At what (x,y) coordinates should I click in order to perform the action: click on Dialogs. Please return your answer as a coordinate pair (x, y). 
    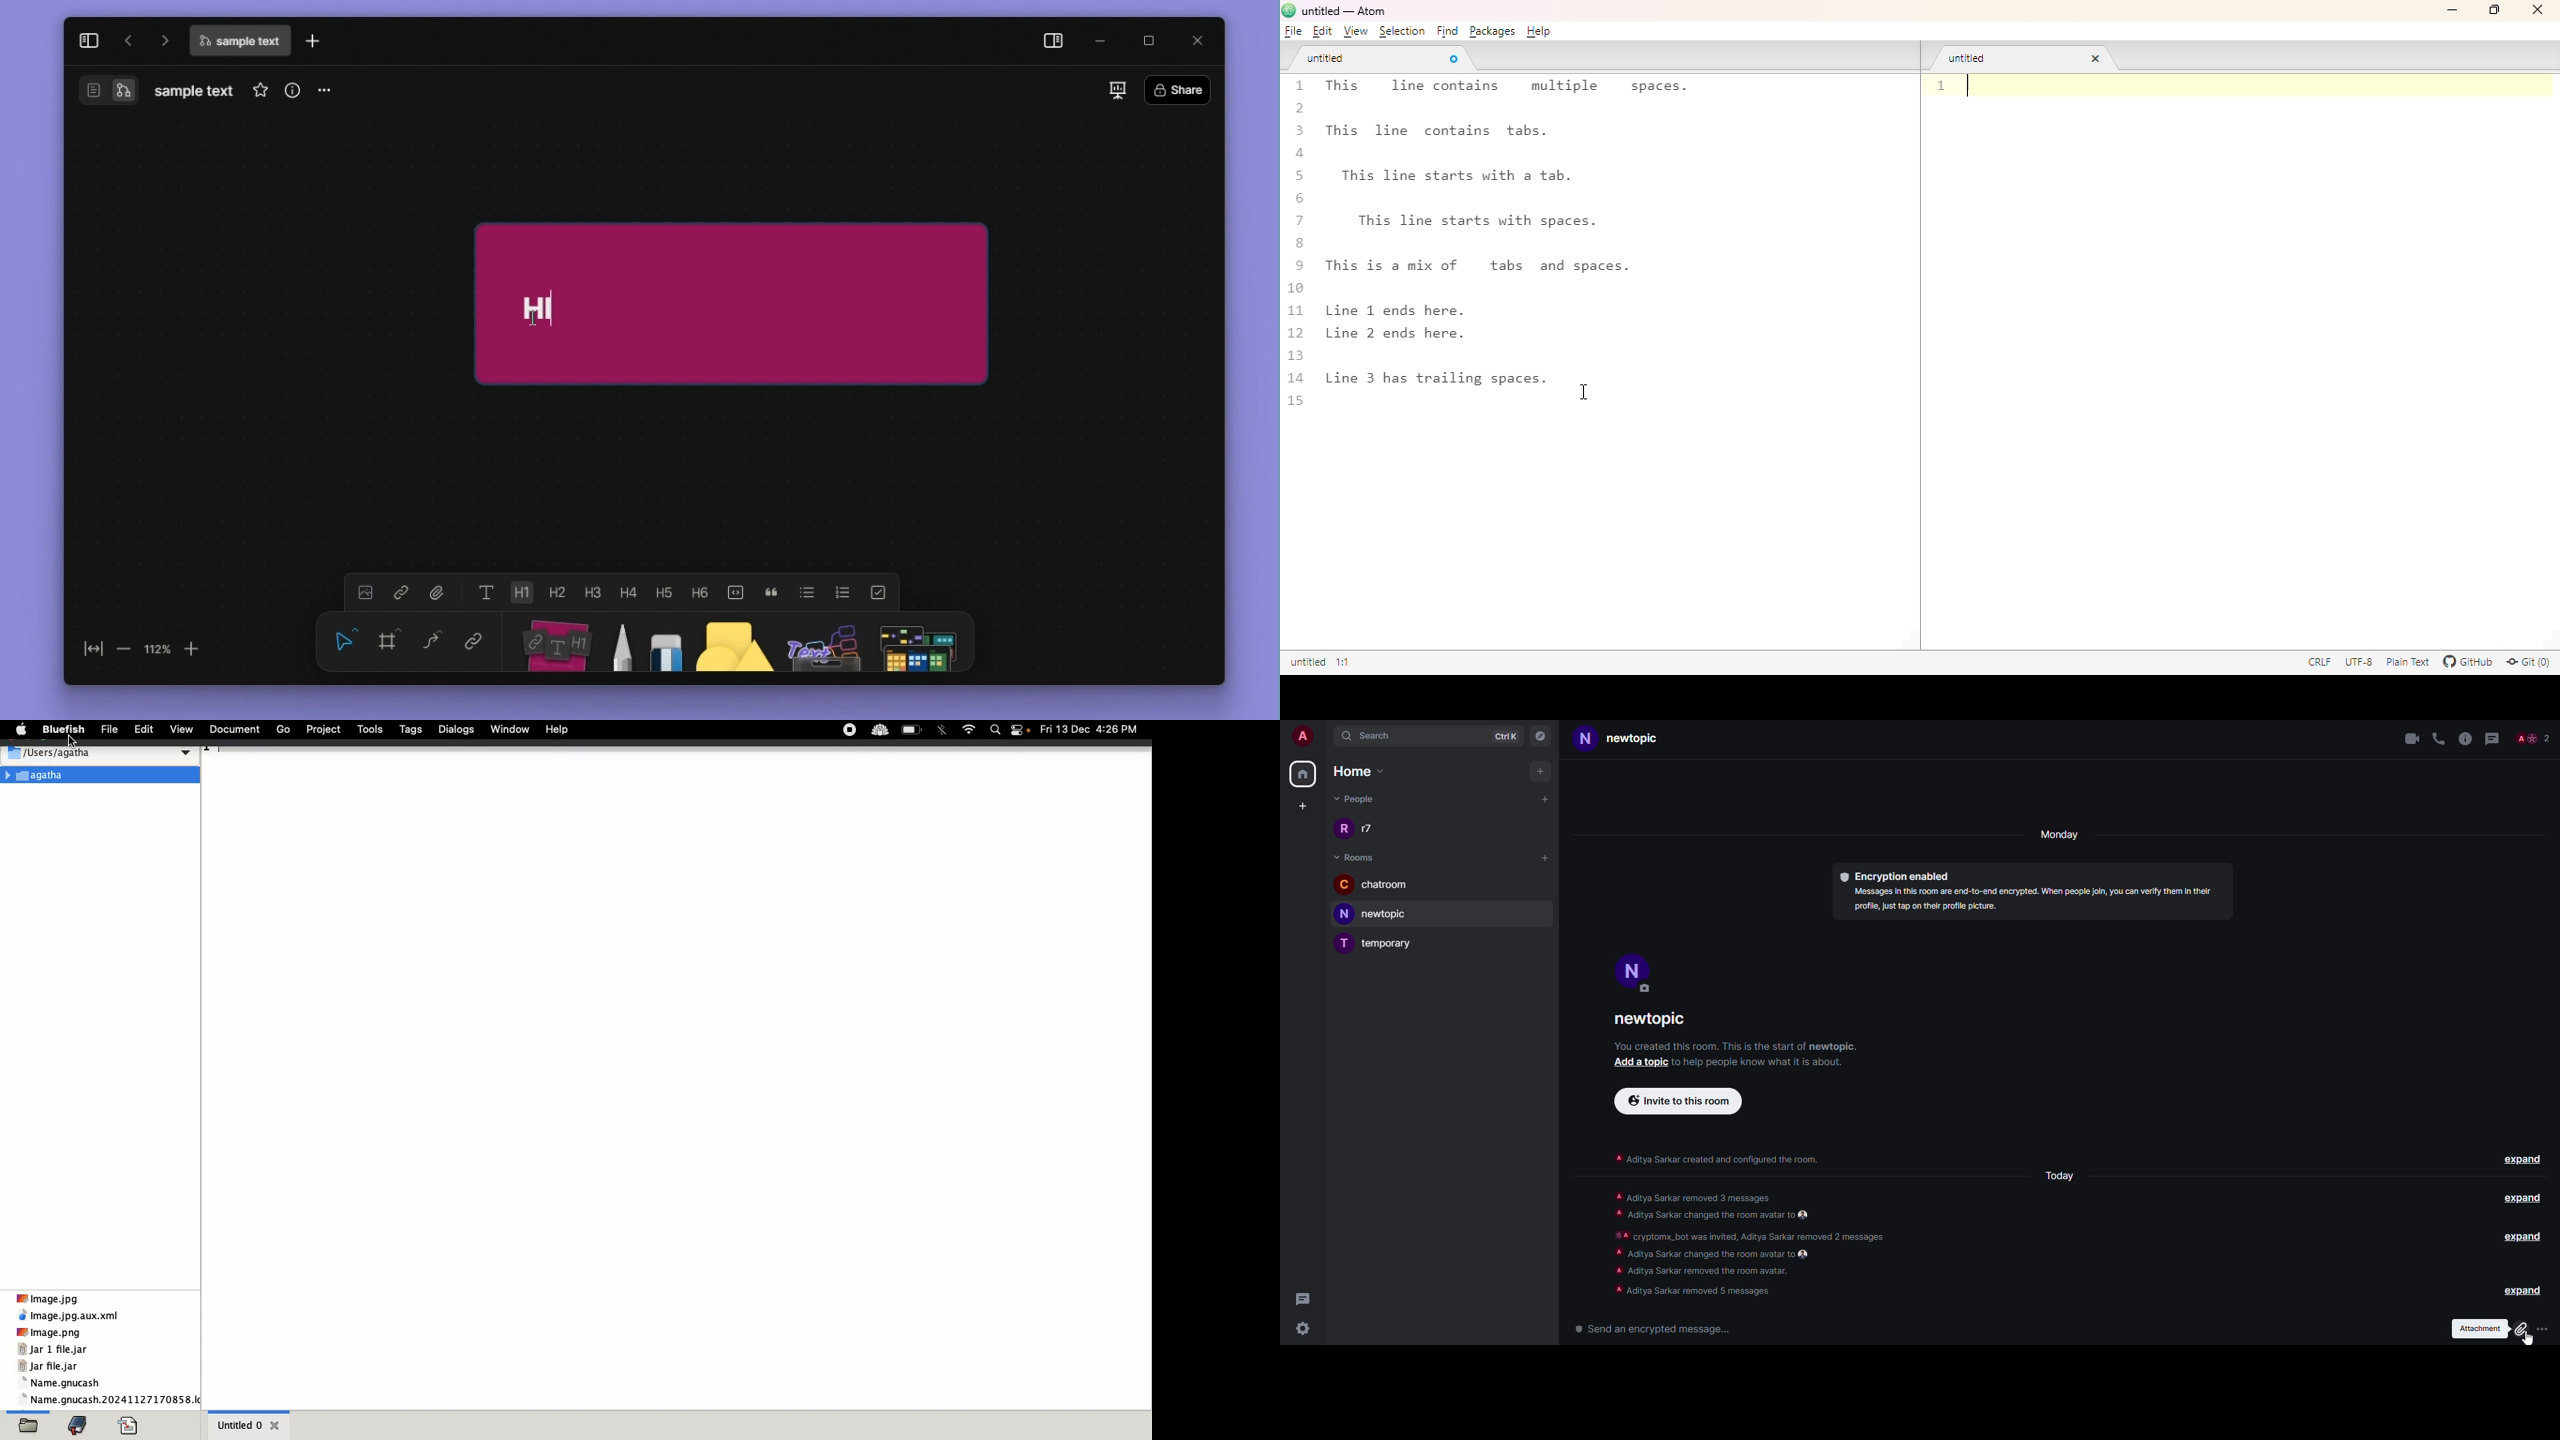
    Looking at the image, I should click on (457, 730).